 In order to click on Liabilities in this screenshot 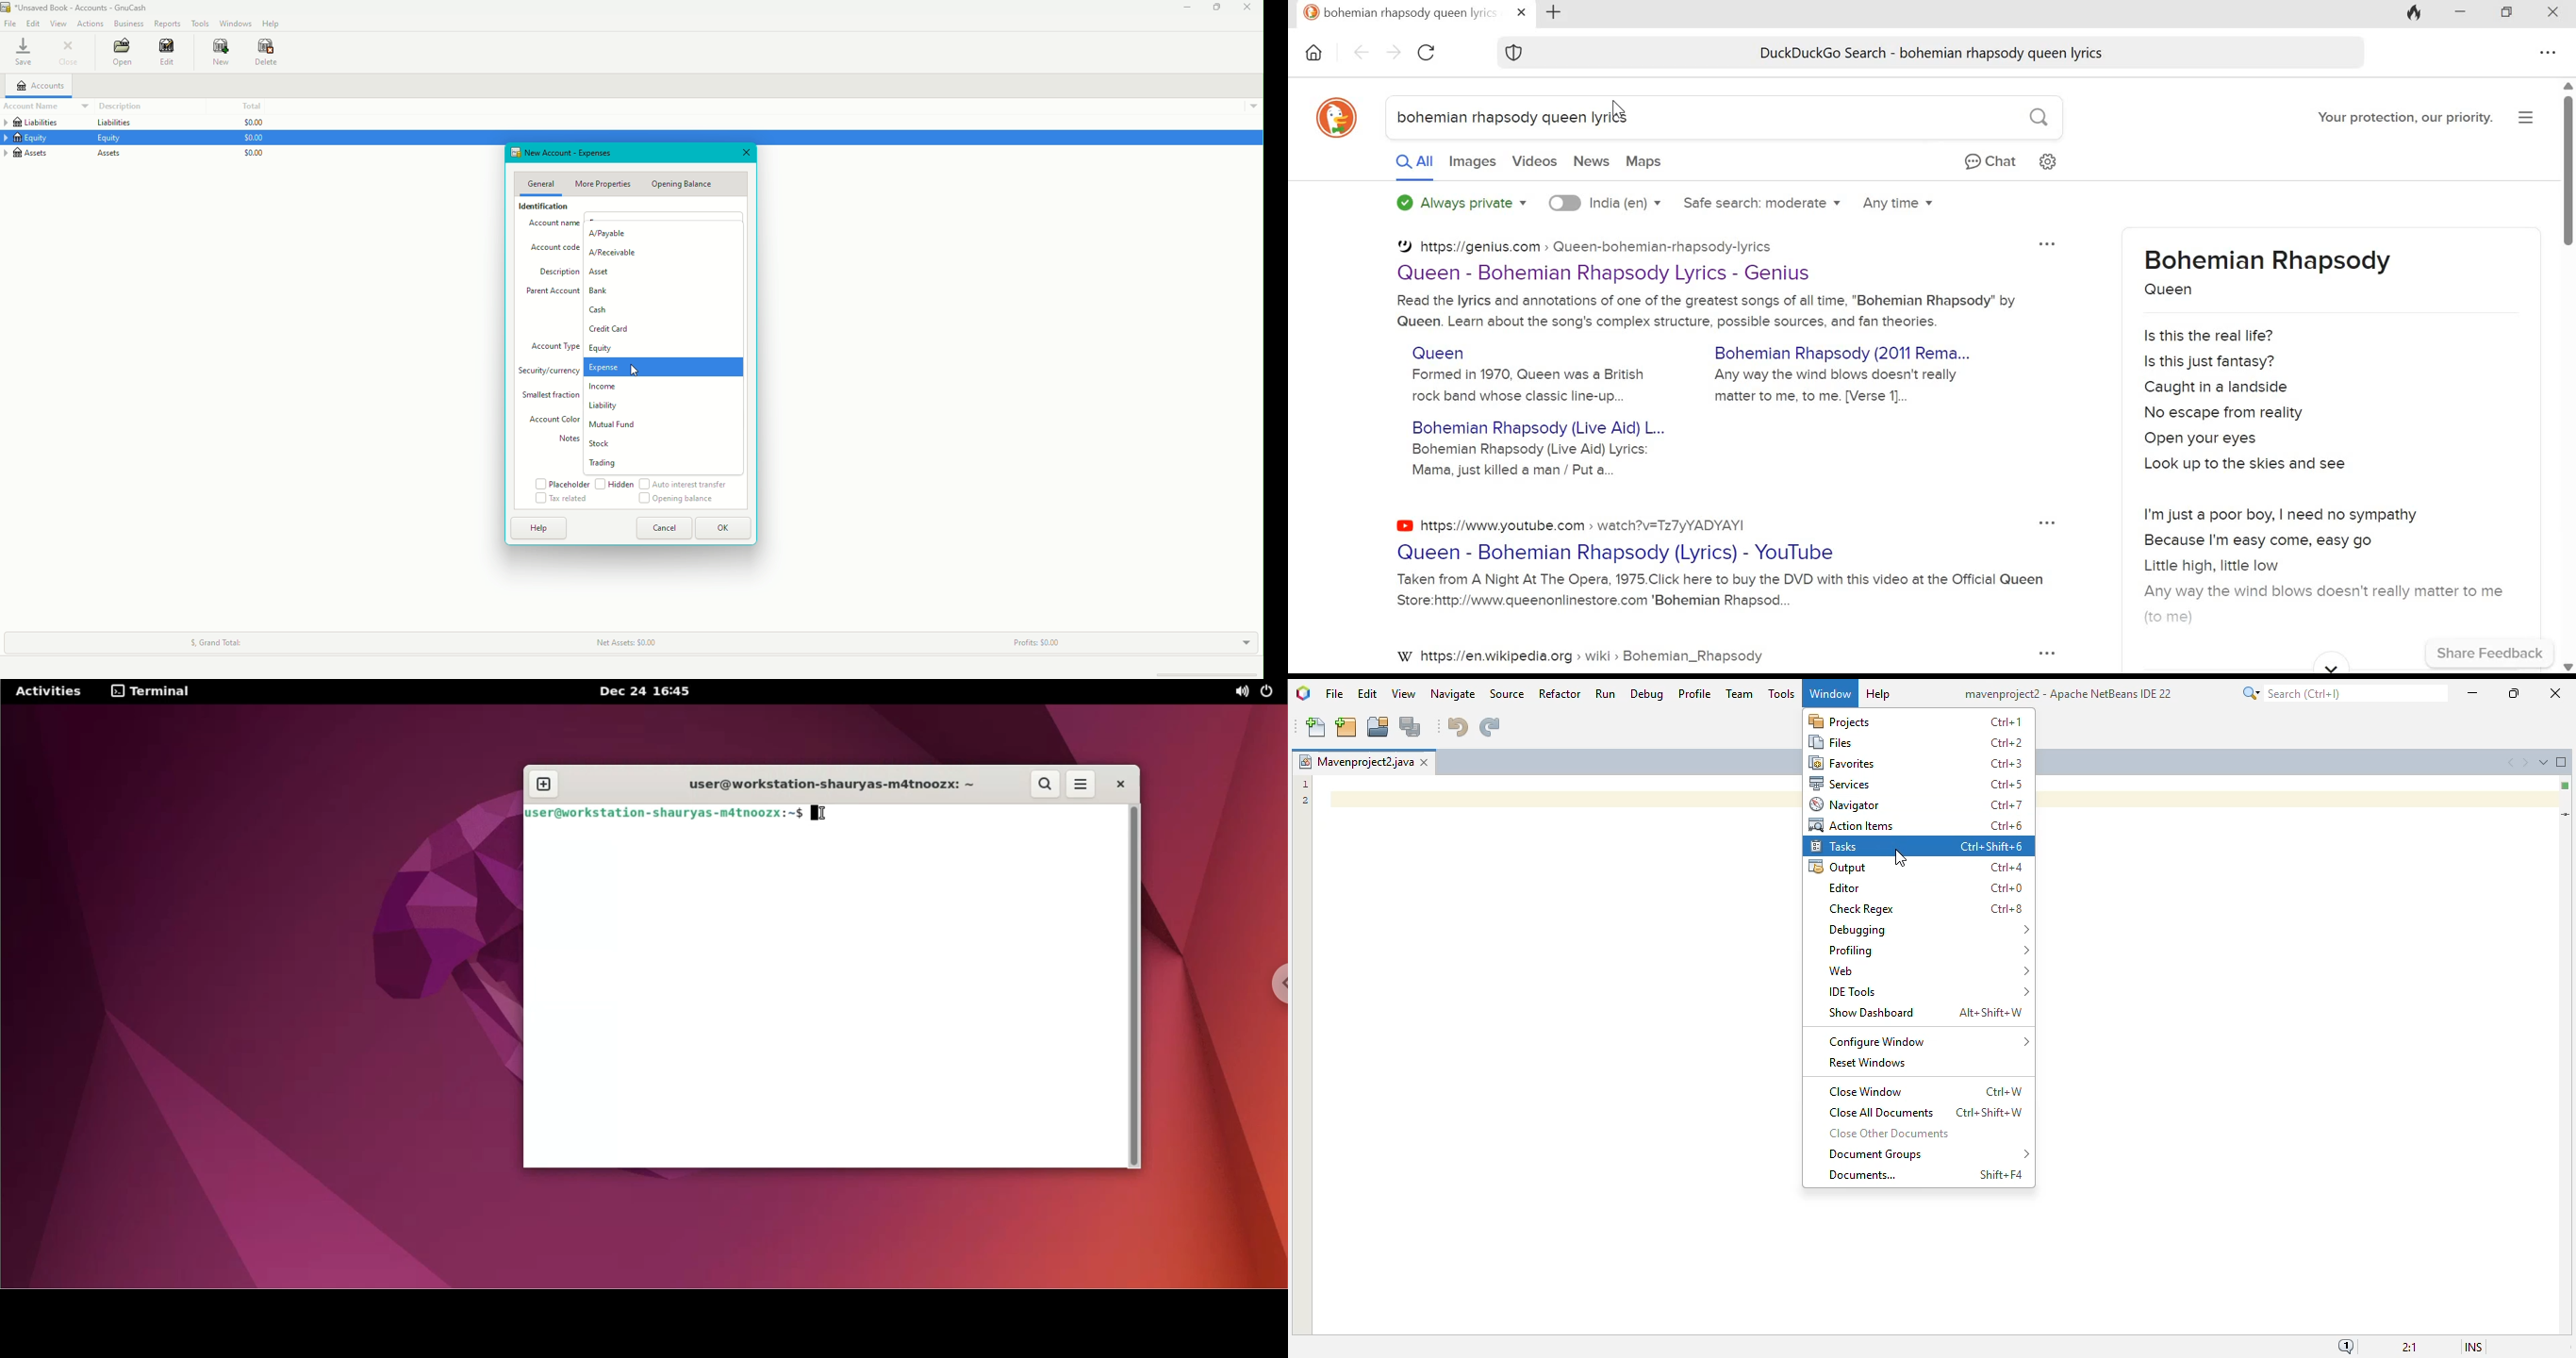, I will do `click(38, 123)`.